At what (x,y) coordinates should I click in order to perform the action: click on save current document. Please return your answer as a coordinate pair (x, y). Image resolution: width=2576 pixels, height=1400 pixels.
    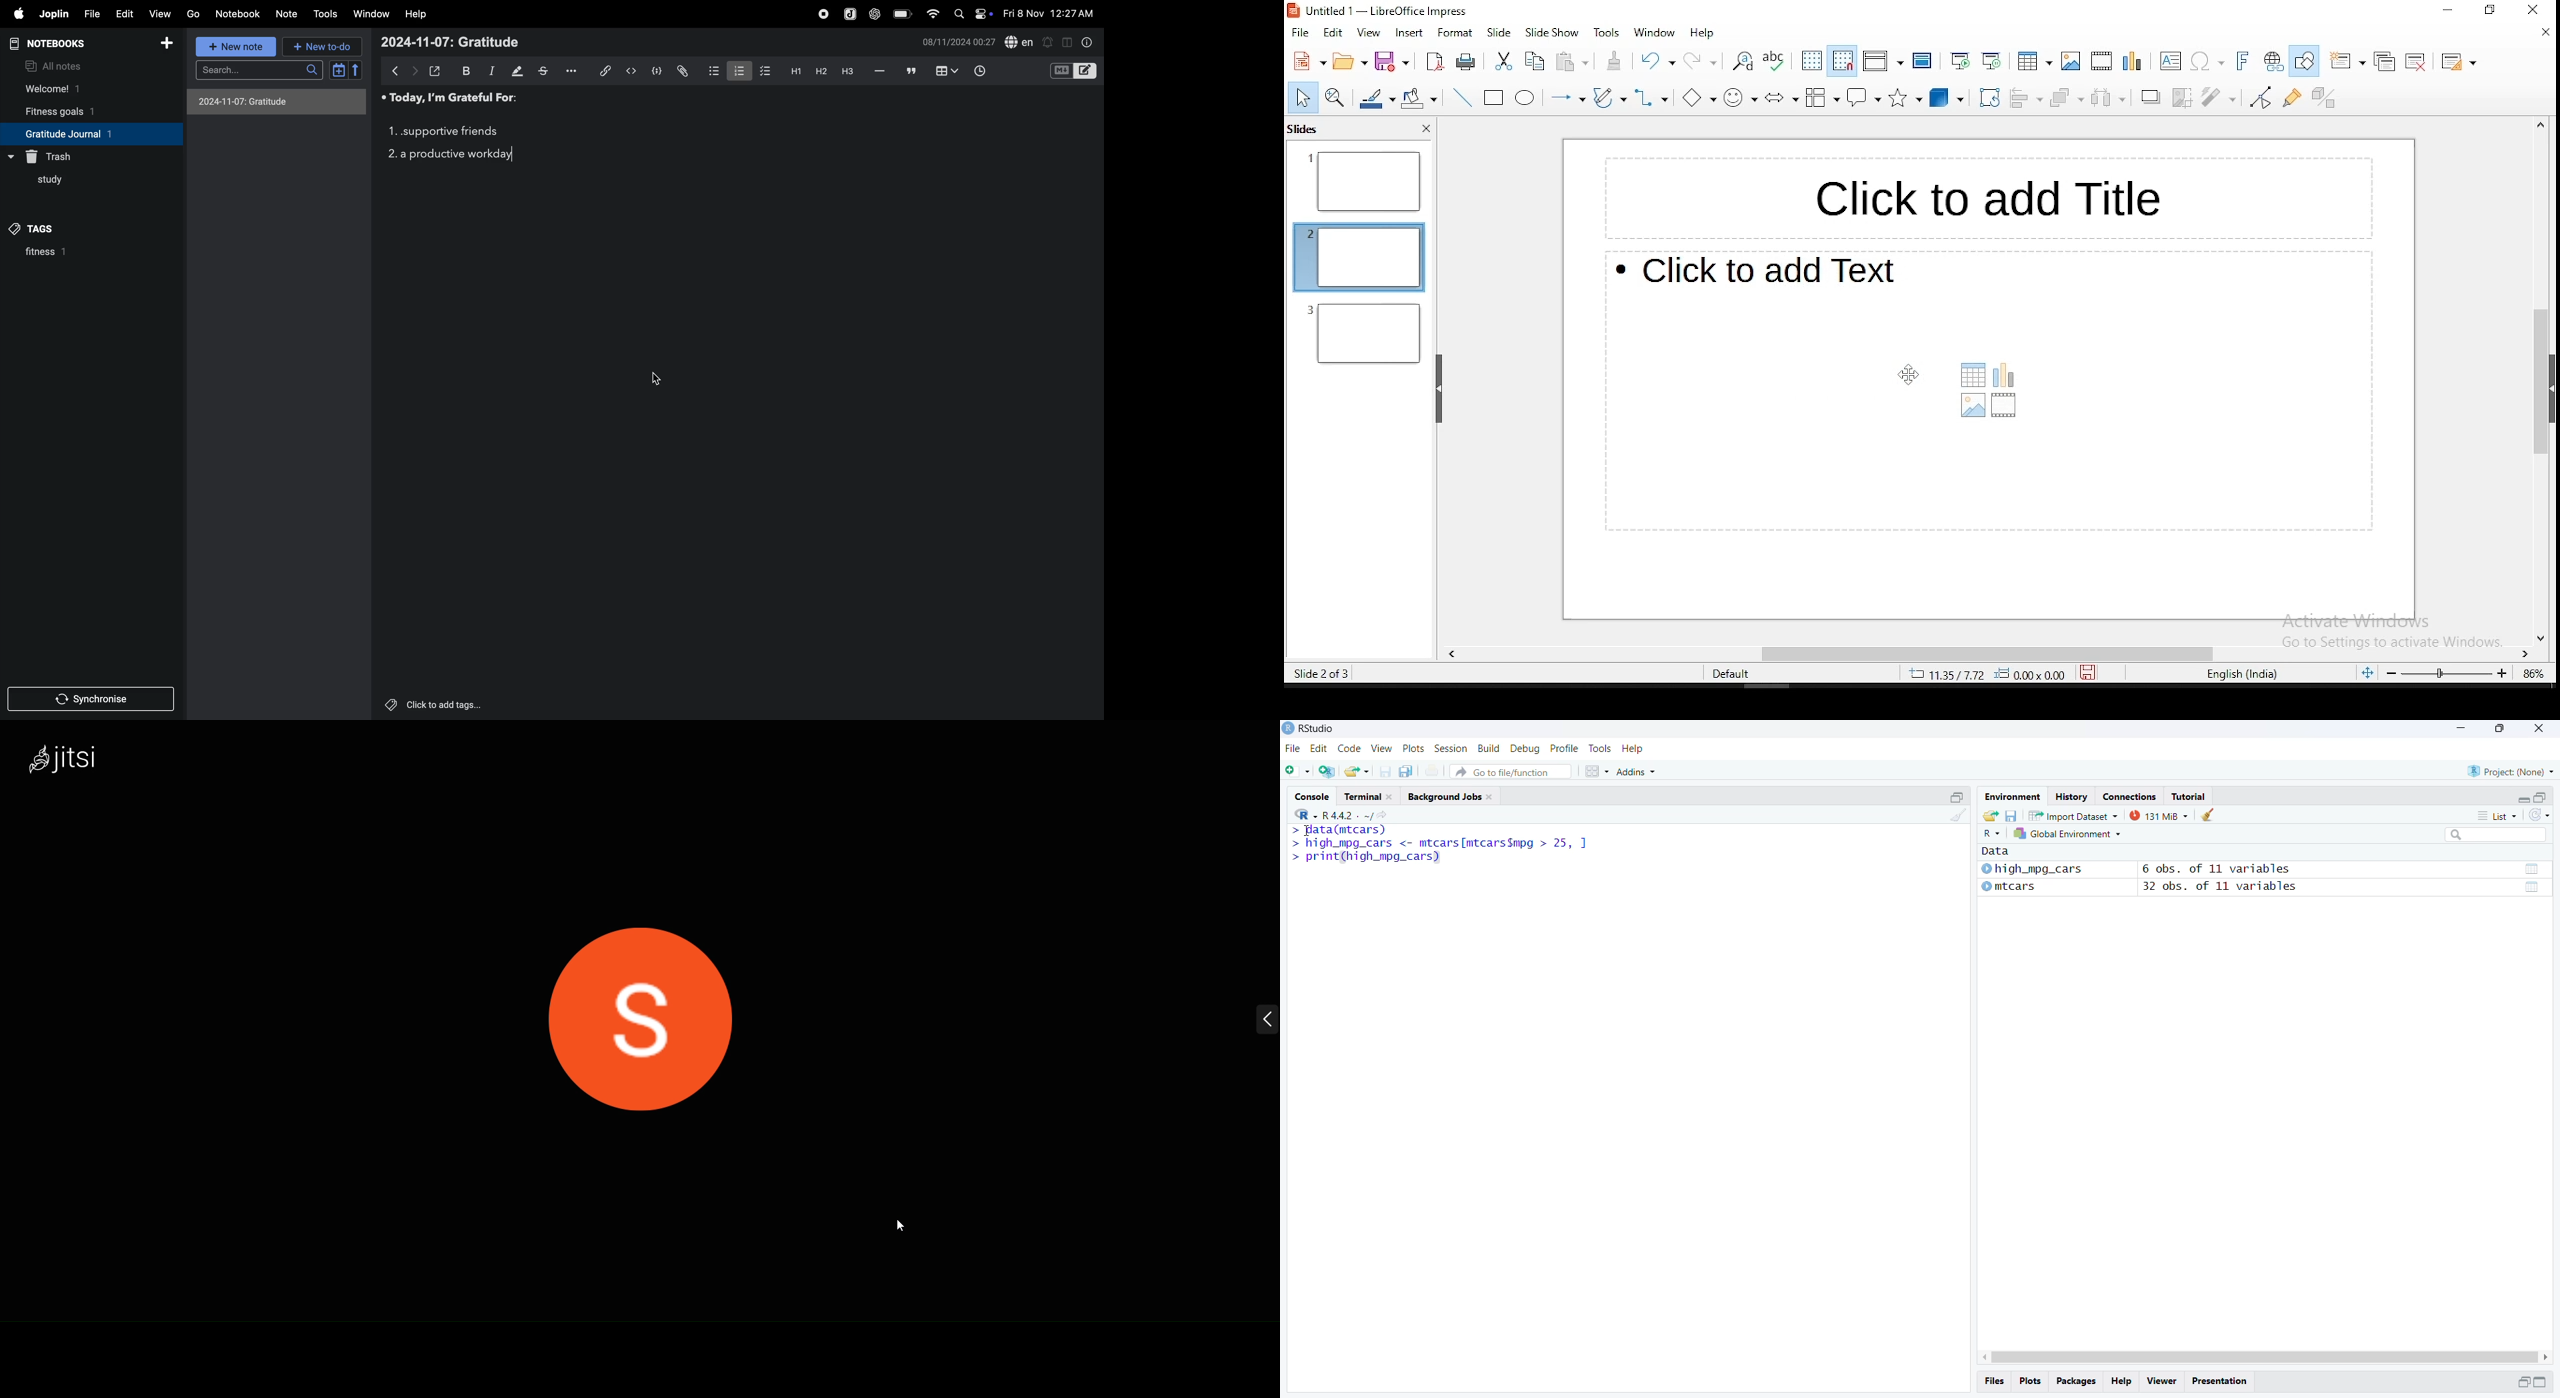
    Looking at the image, I should click on (1385, 771).